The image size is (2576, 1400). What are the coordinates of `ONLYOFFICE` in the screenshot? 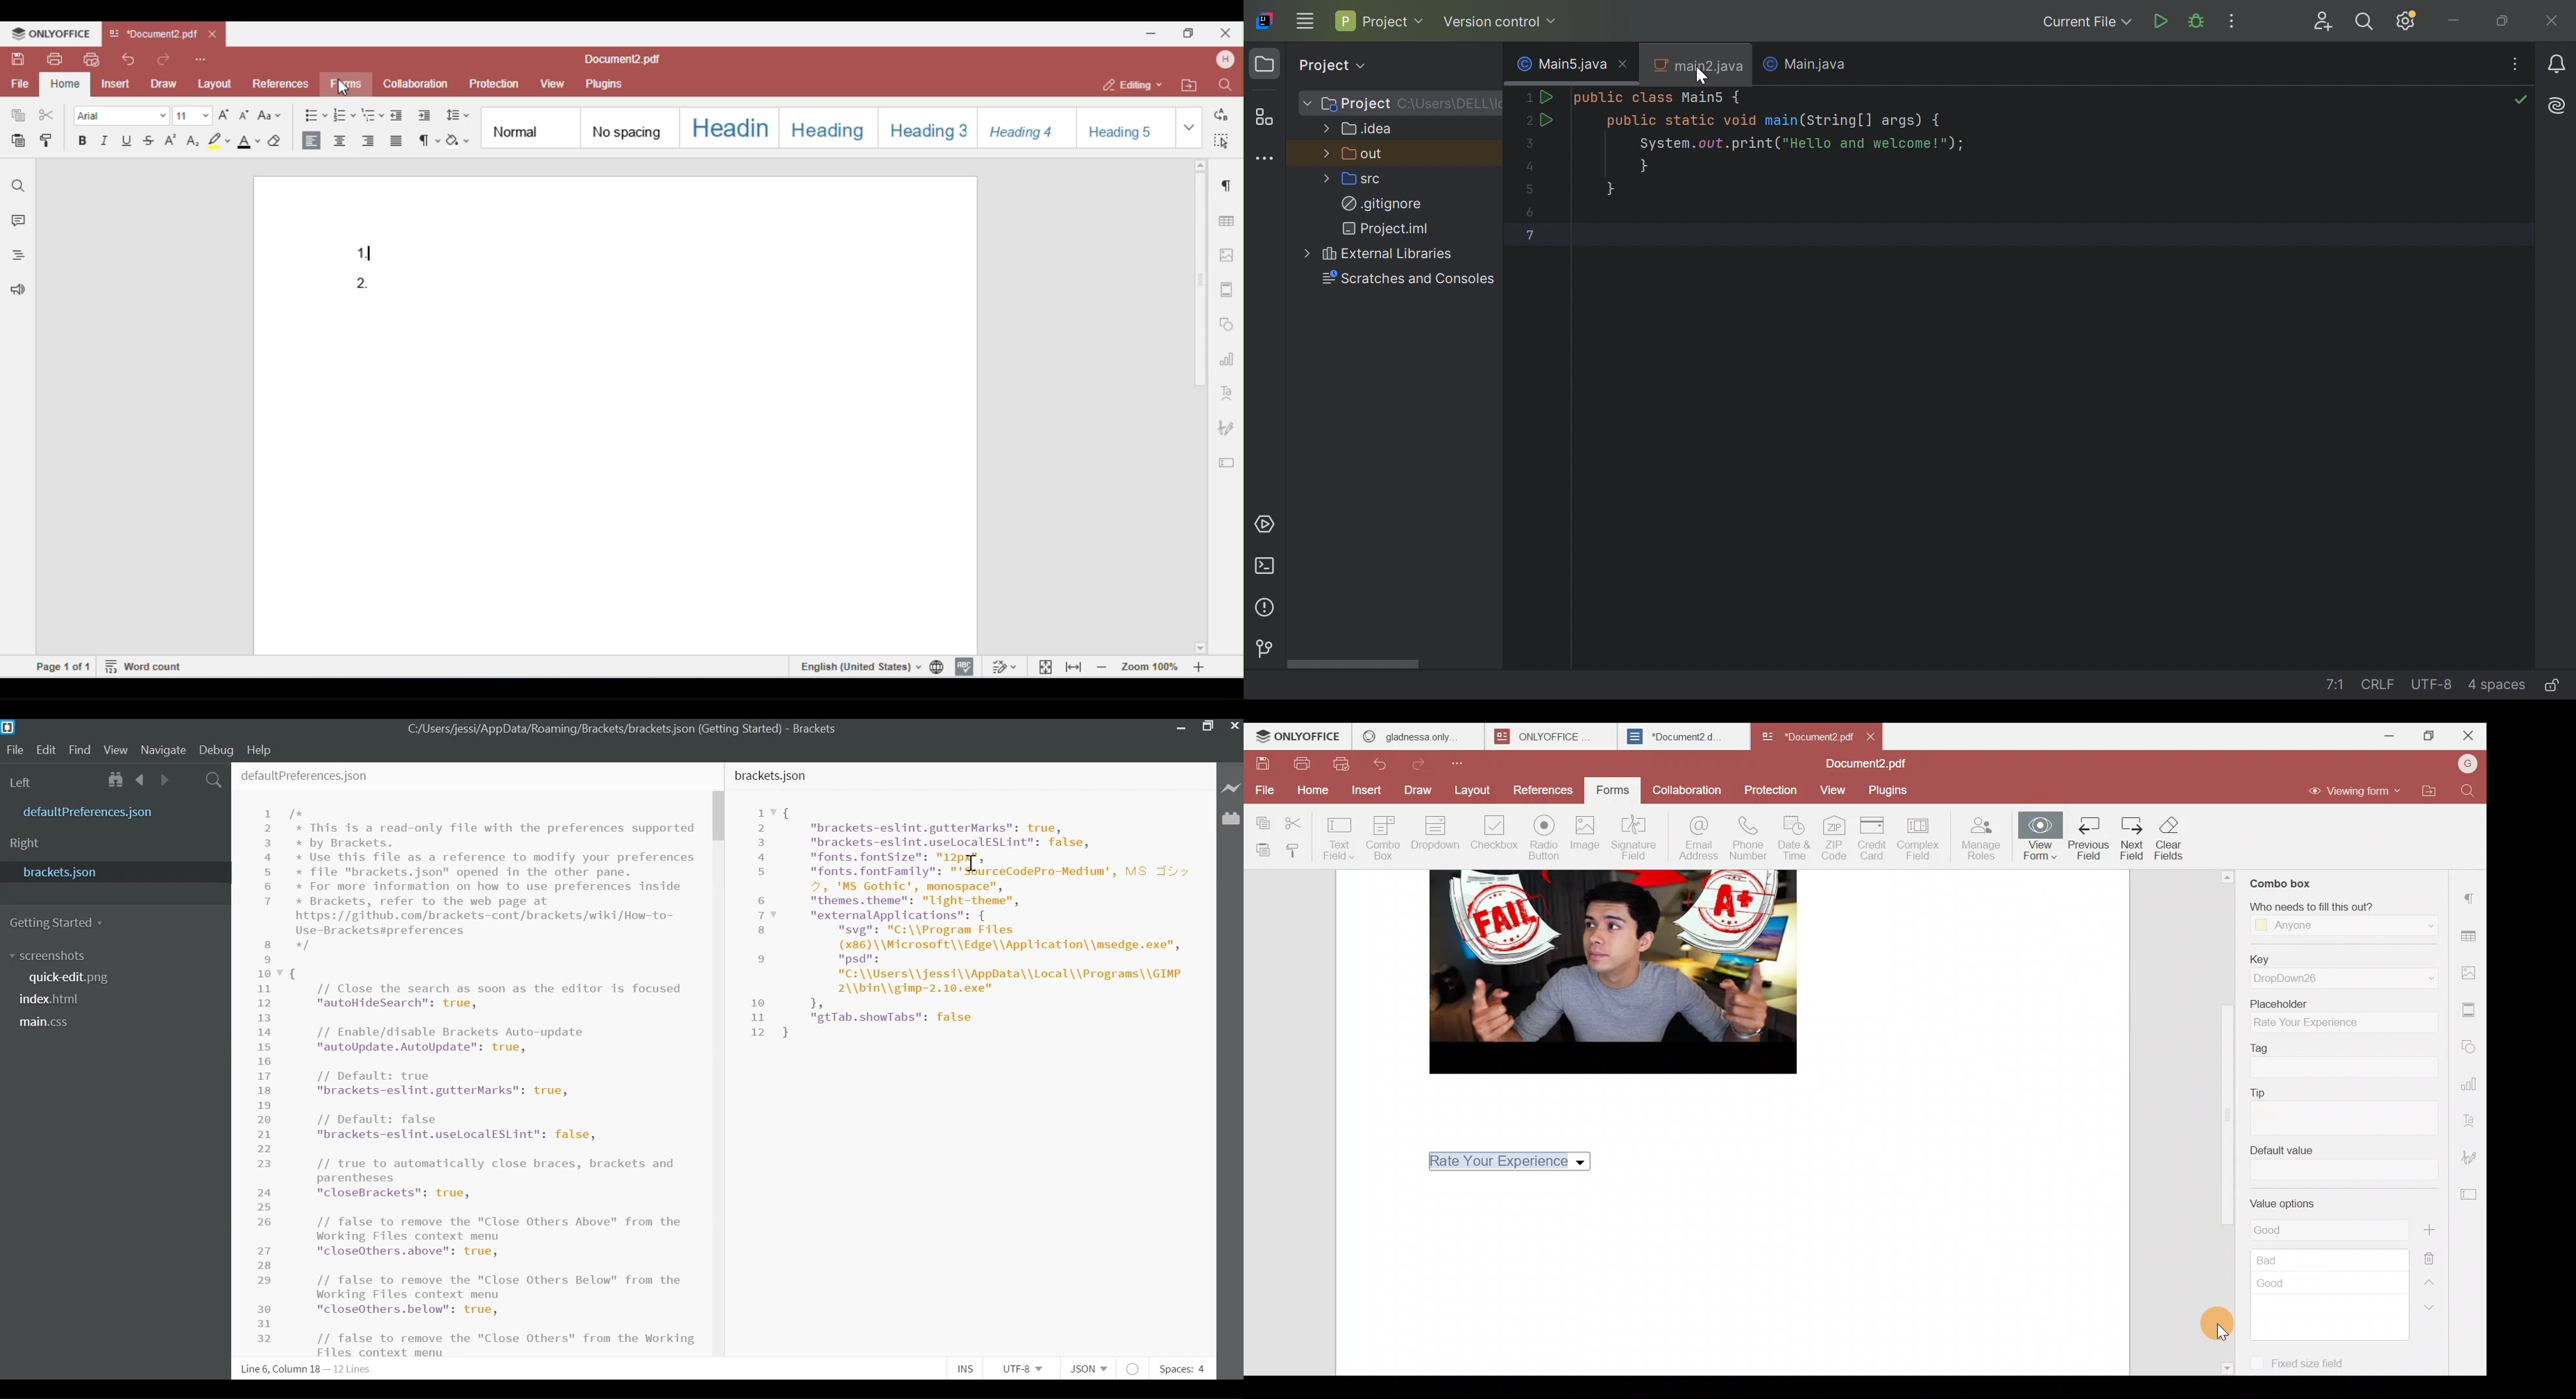 It's located at (1299, 738).